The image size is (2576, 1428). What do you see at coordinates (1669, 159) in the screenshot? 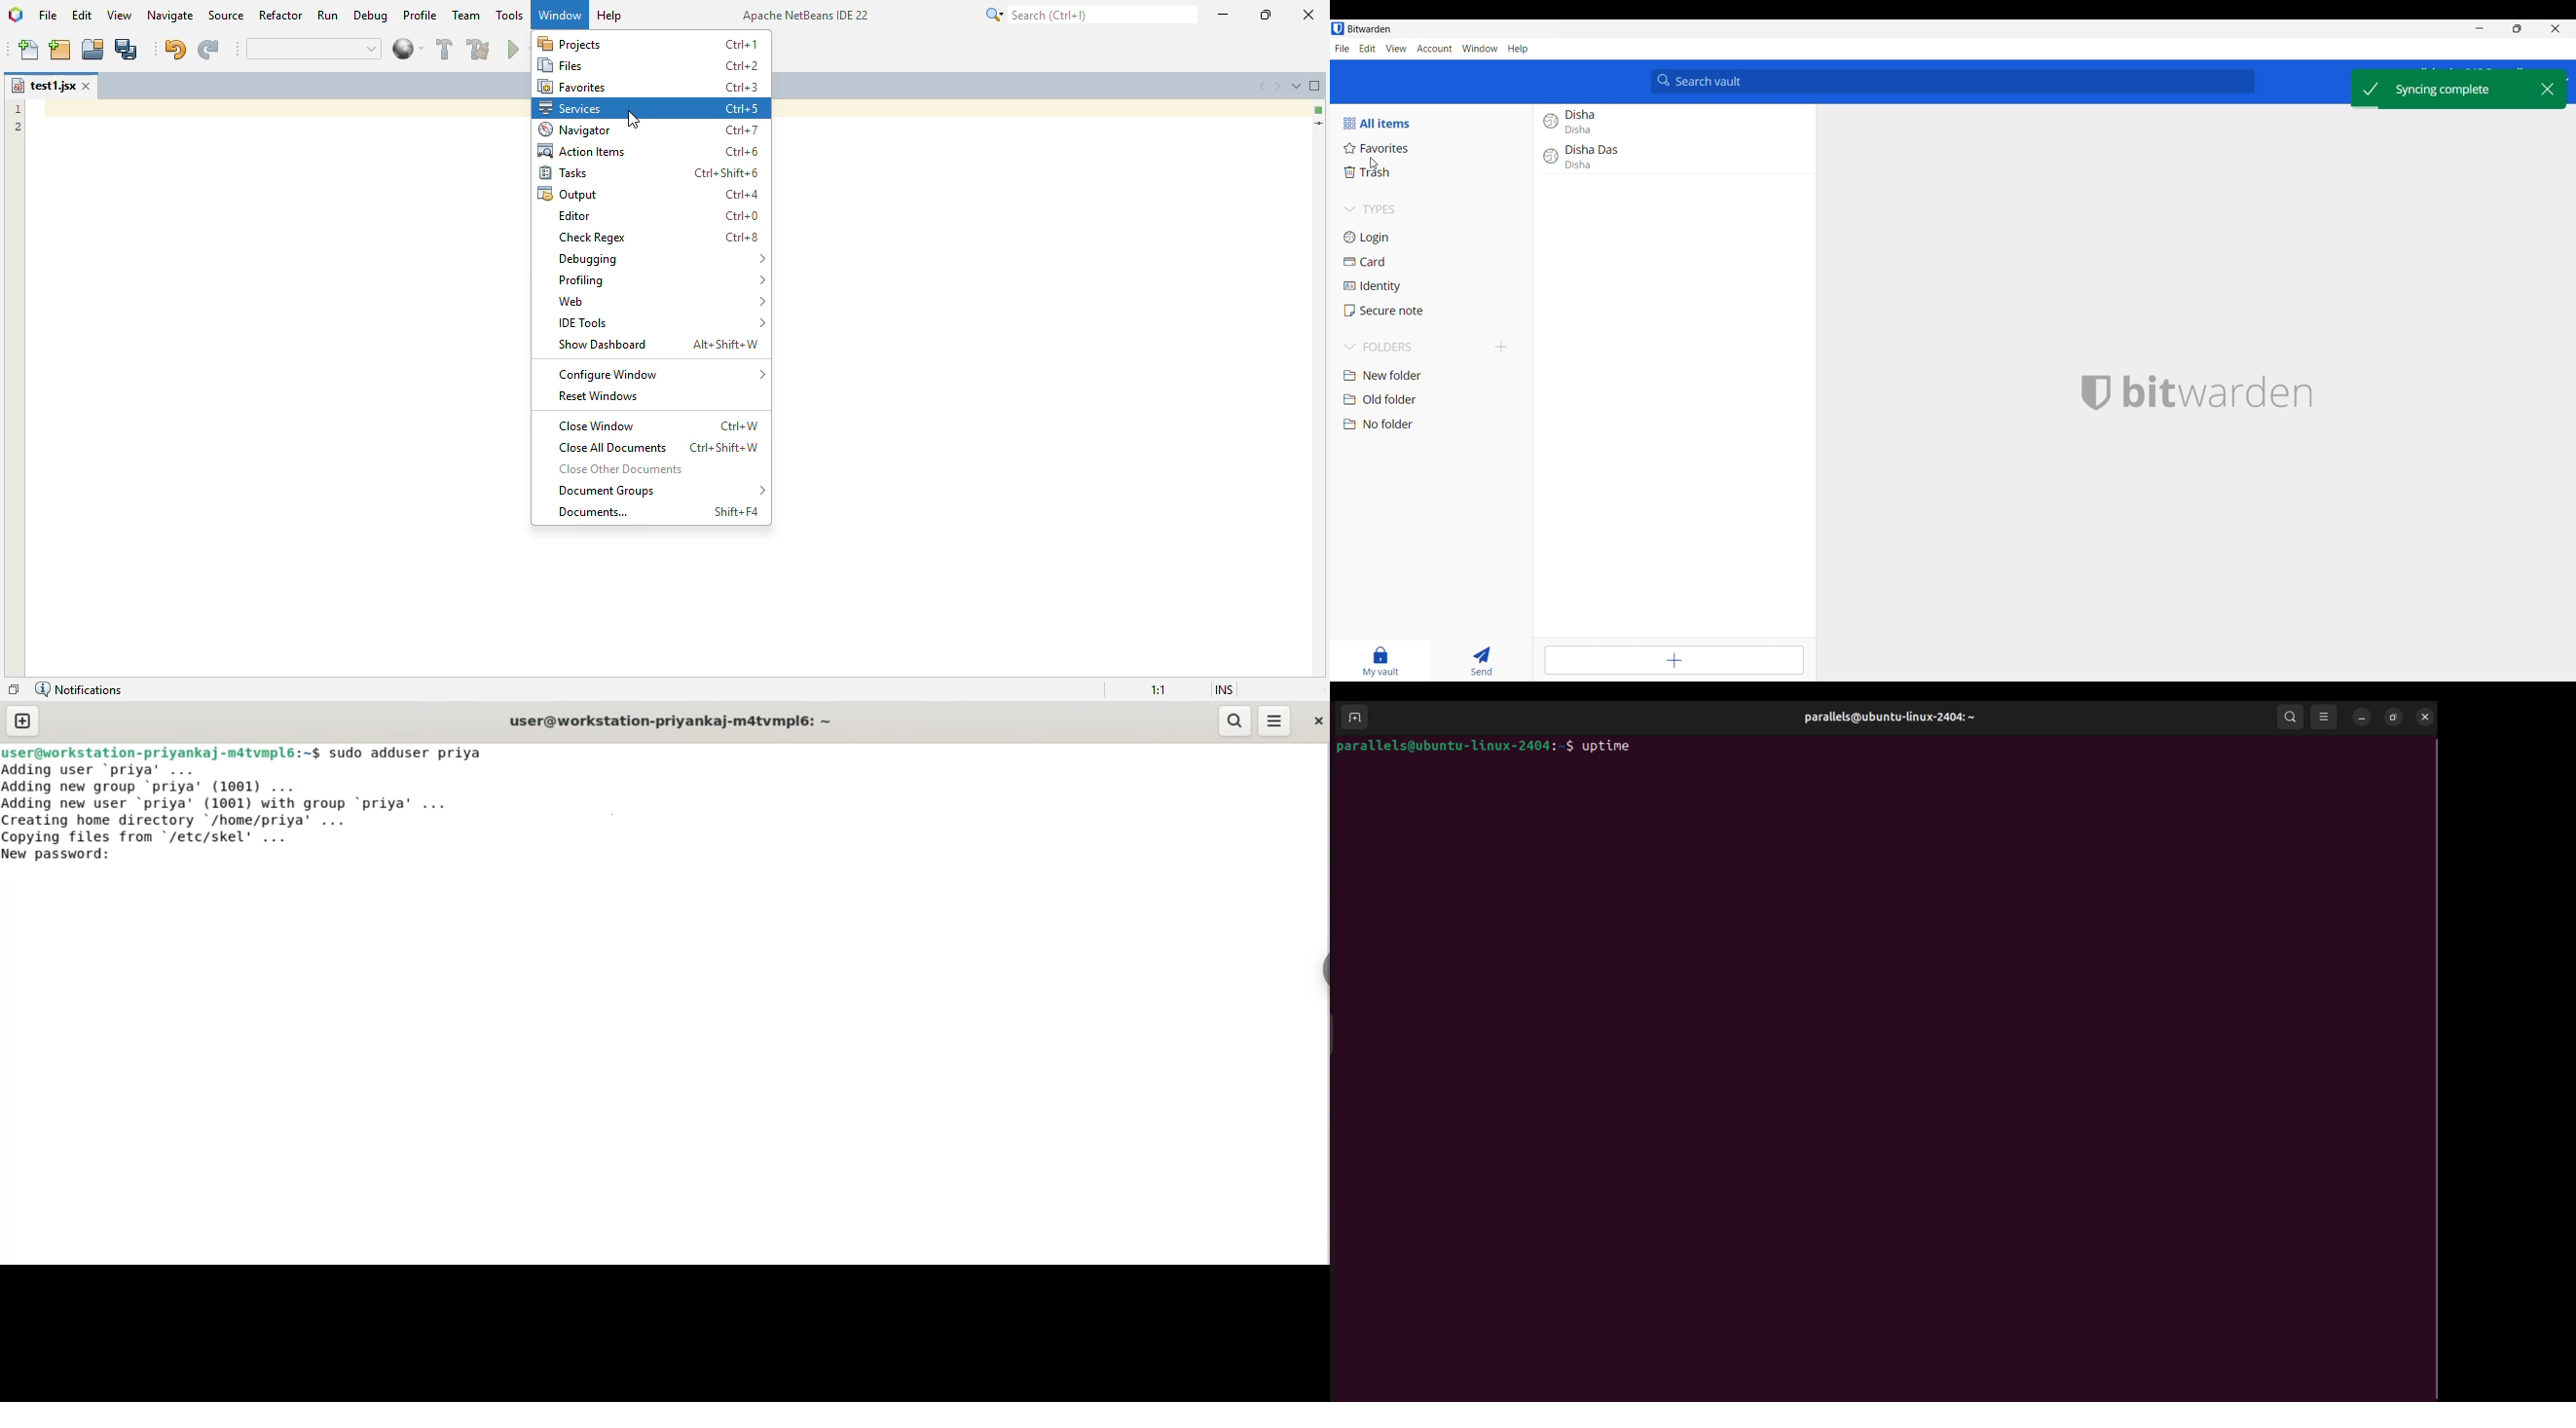
I see `login entry info ` at bounding box center [1669, 159].